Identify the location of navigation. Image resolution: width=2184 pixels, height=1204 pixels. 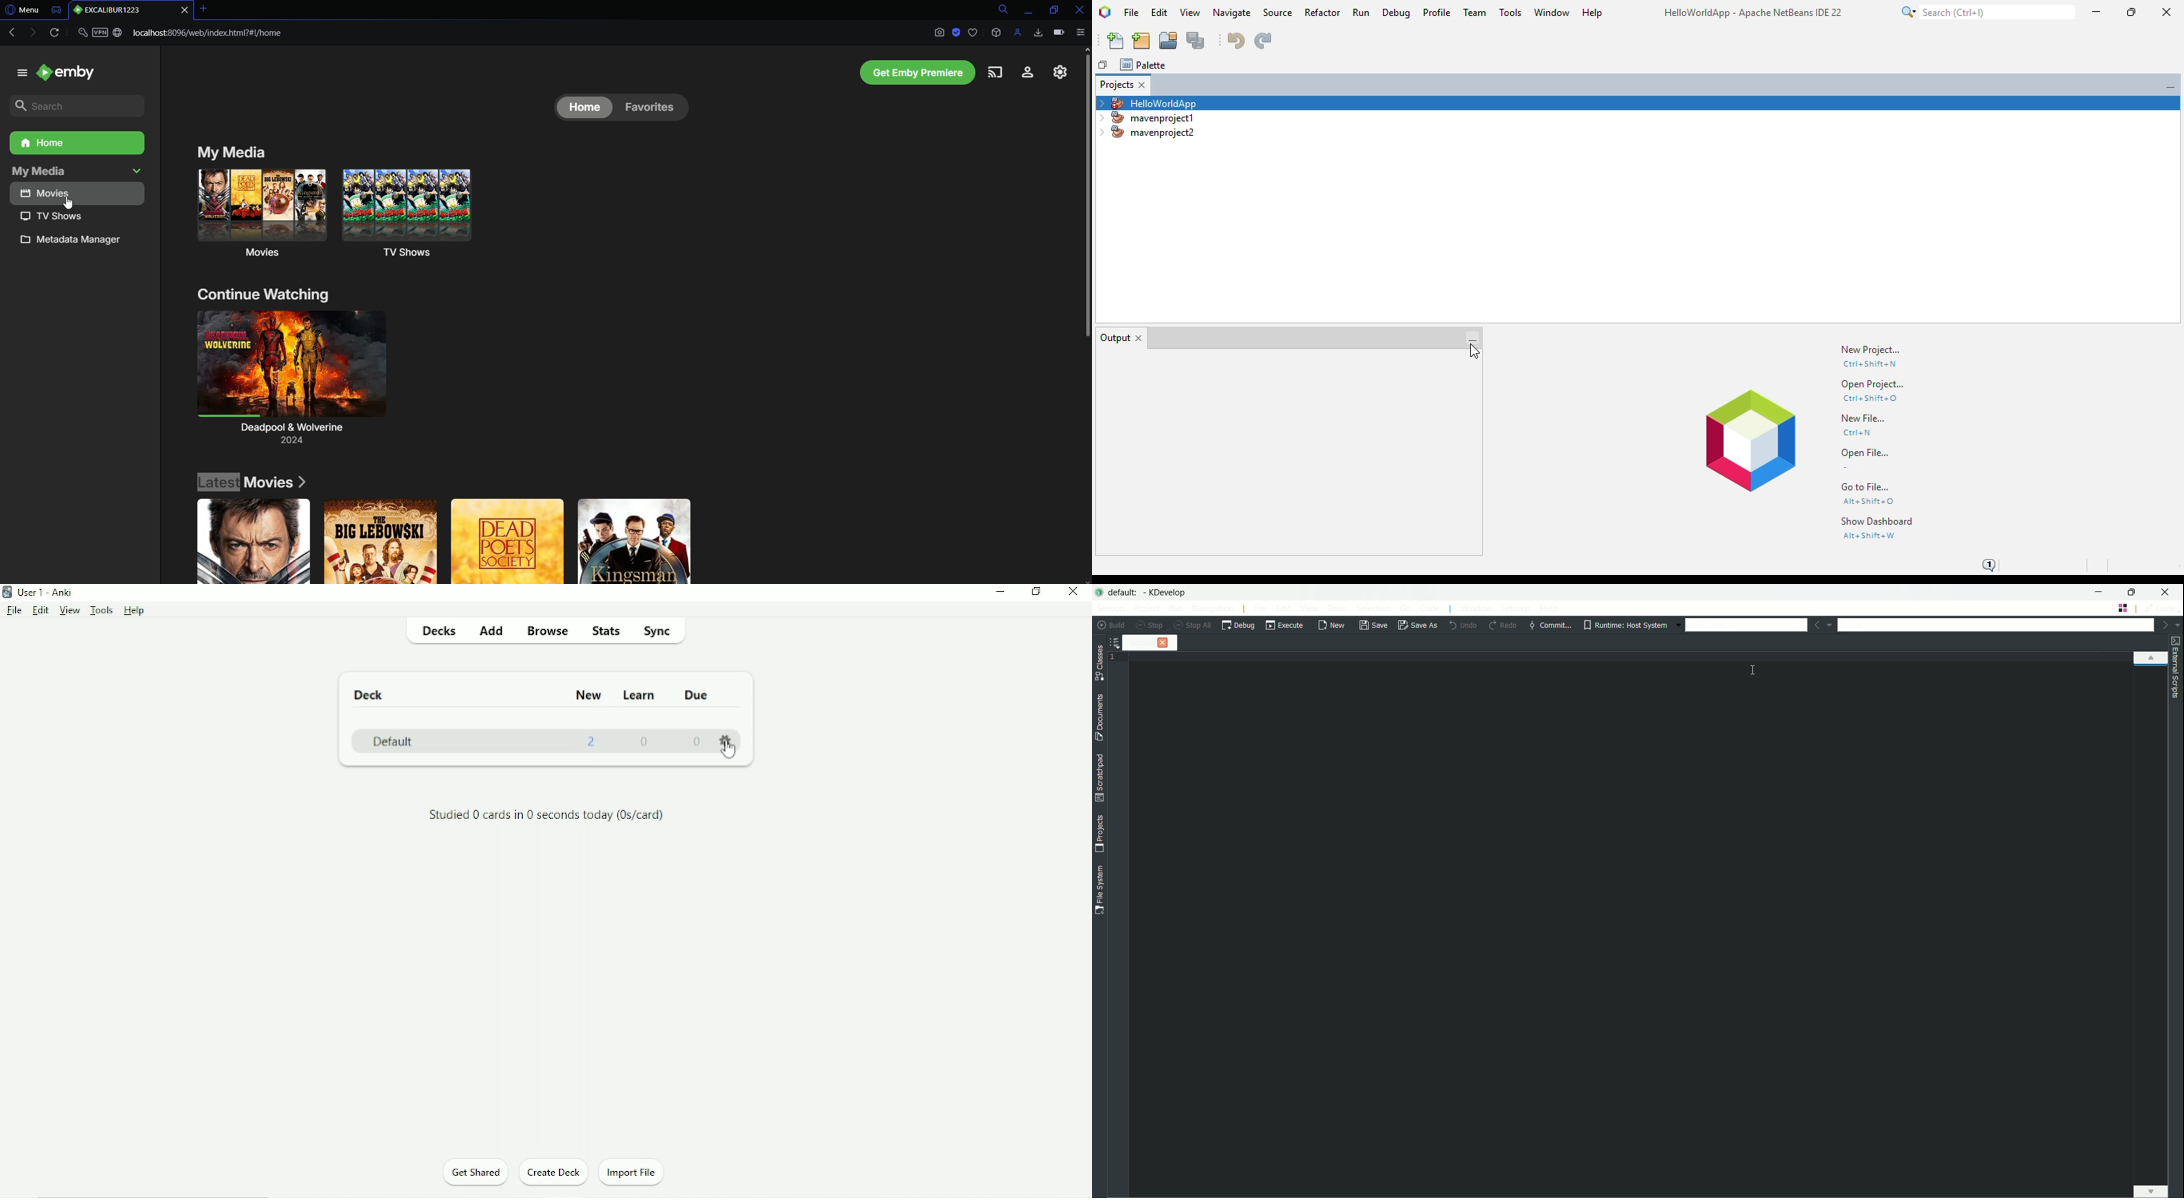
(1213, 610).